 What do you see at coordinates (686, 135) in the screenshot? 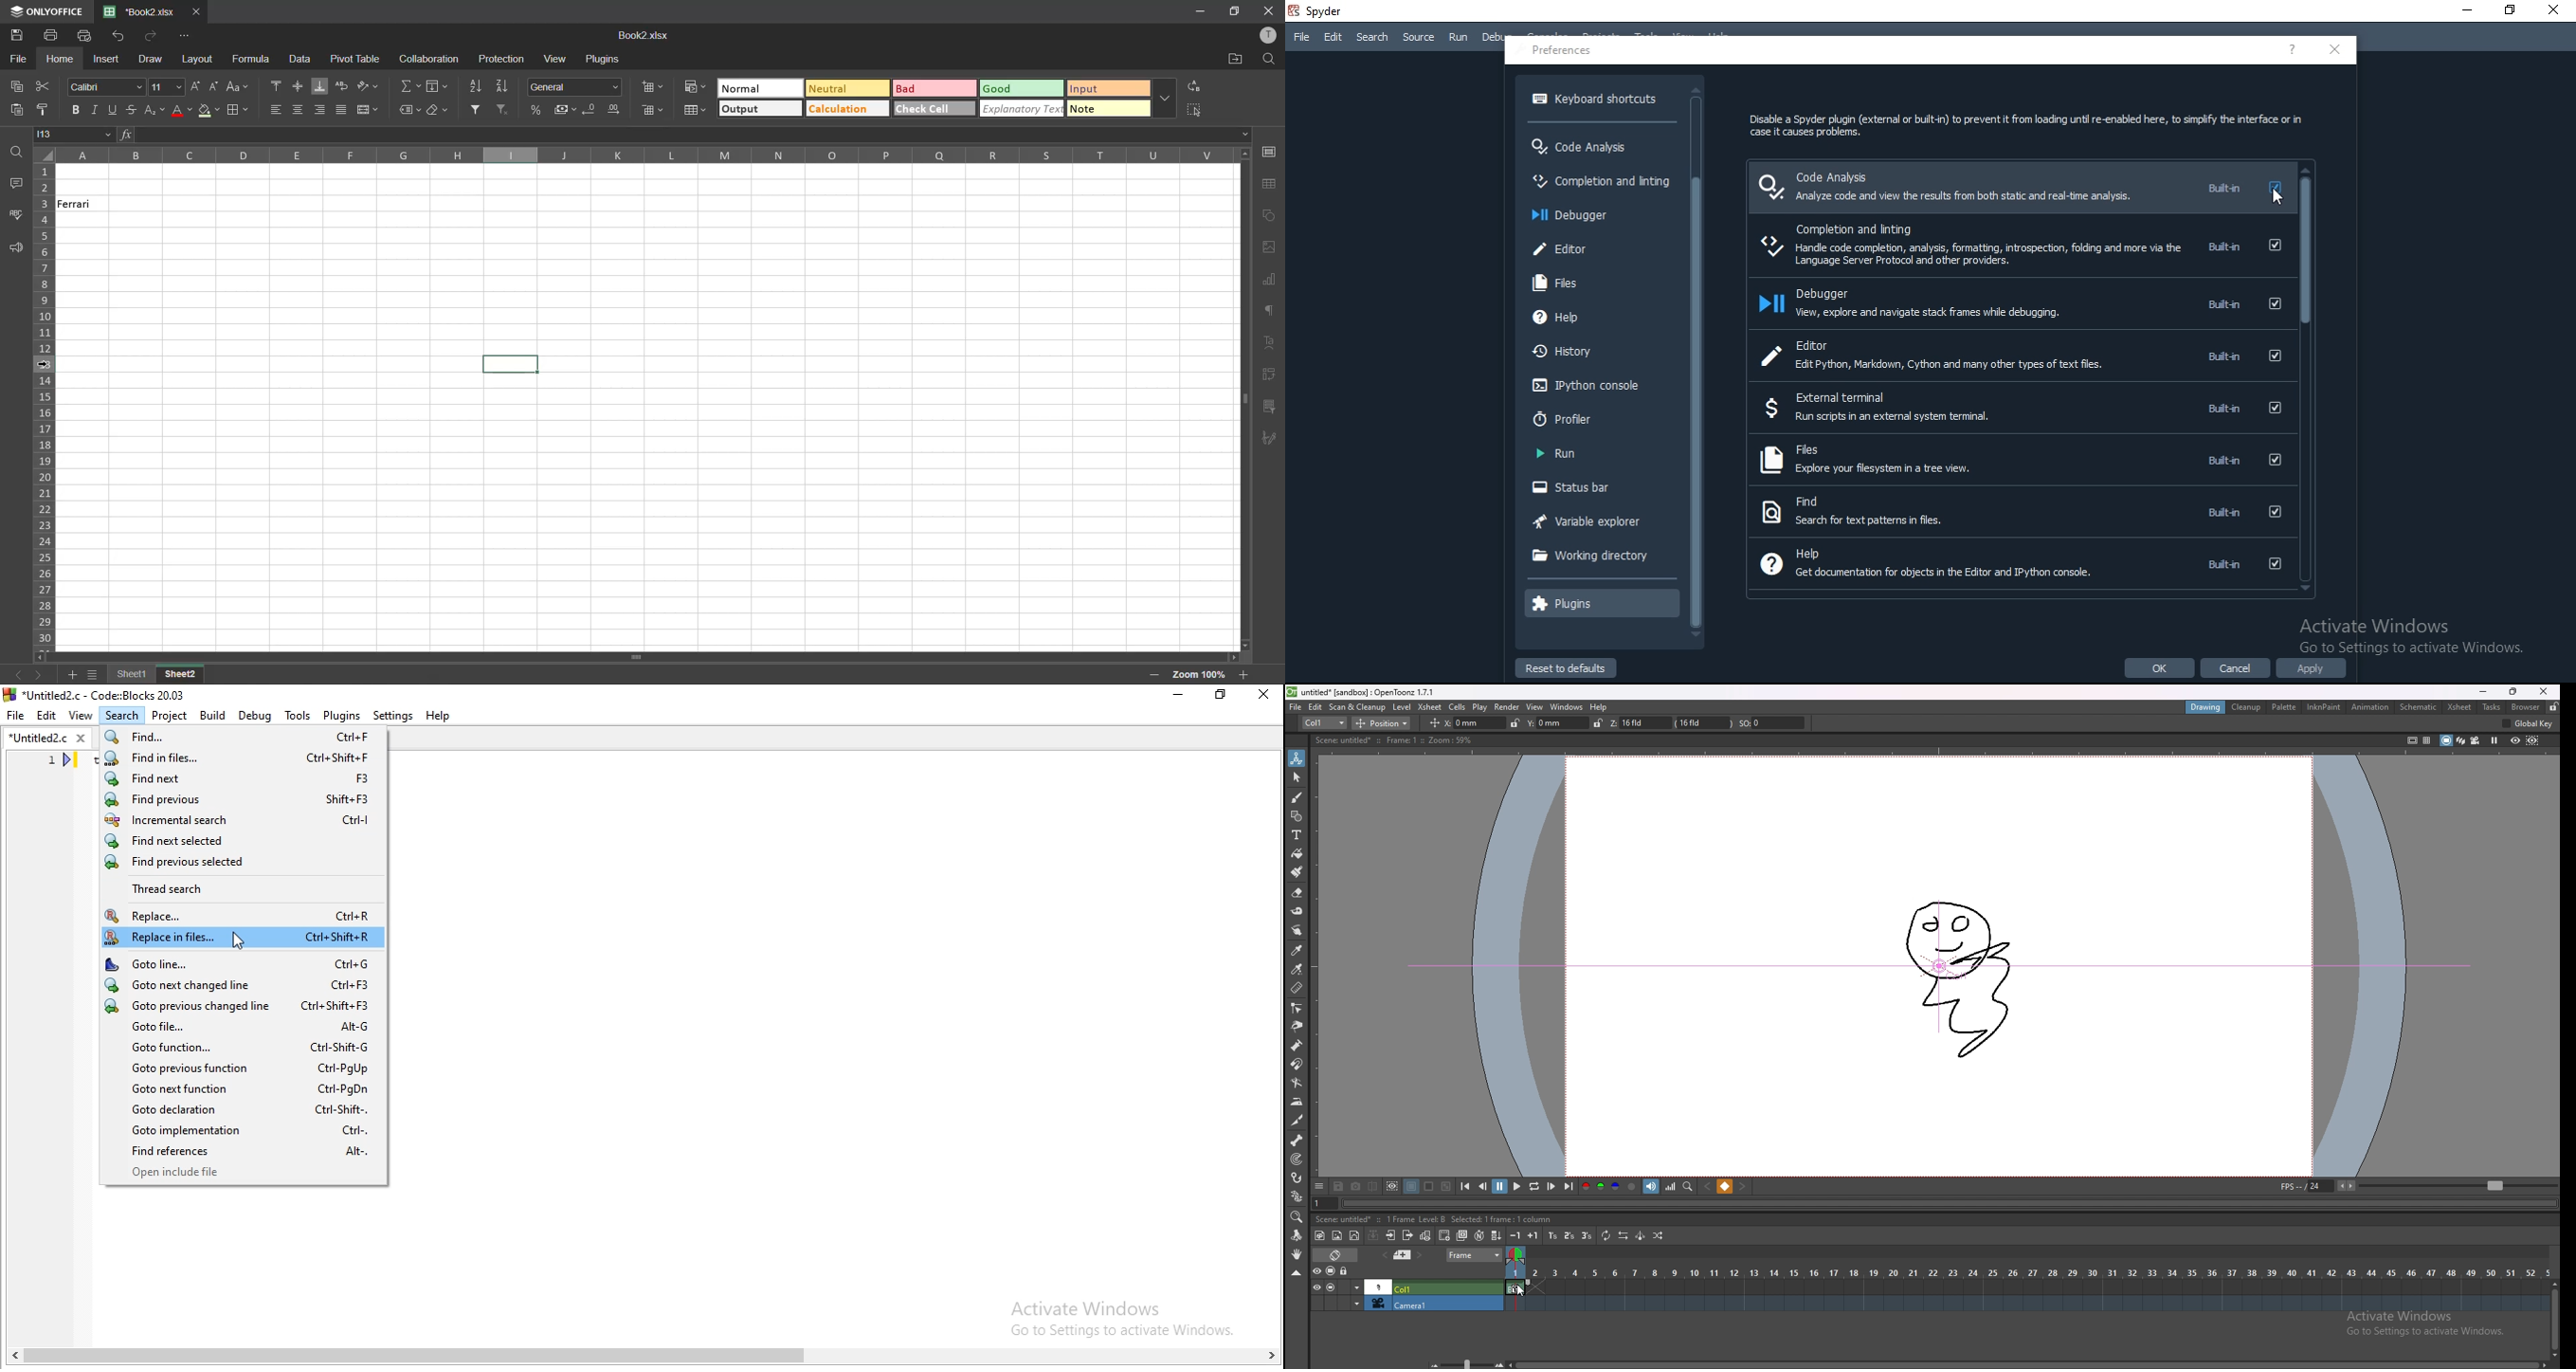
I see `formula bar` at bounding box center [686, 135].